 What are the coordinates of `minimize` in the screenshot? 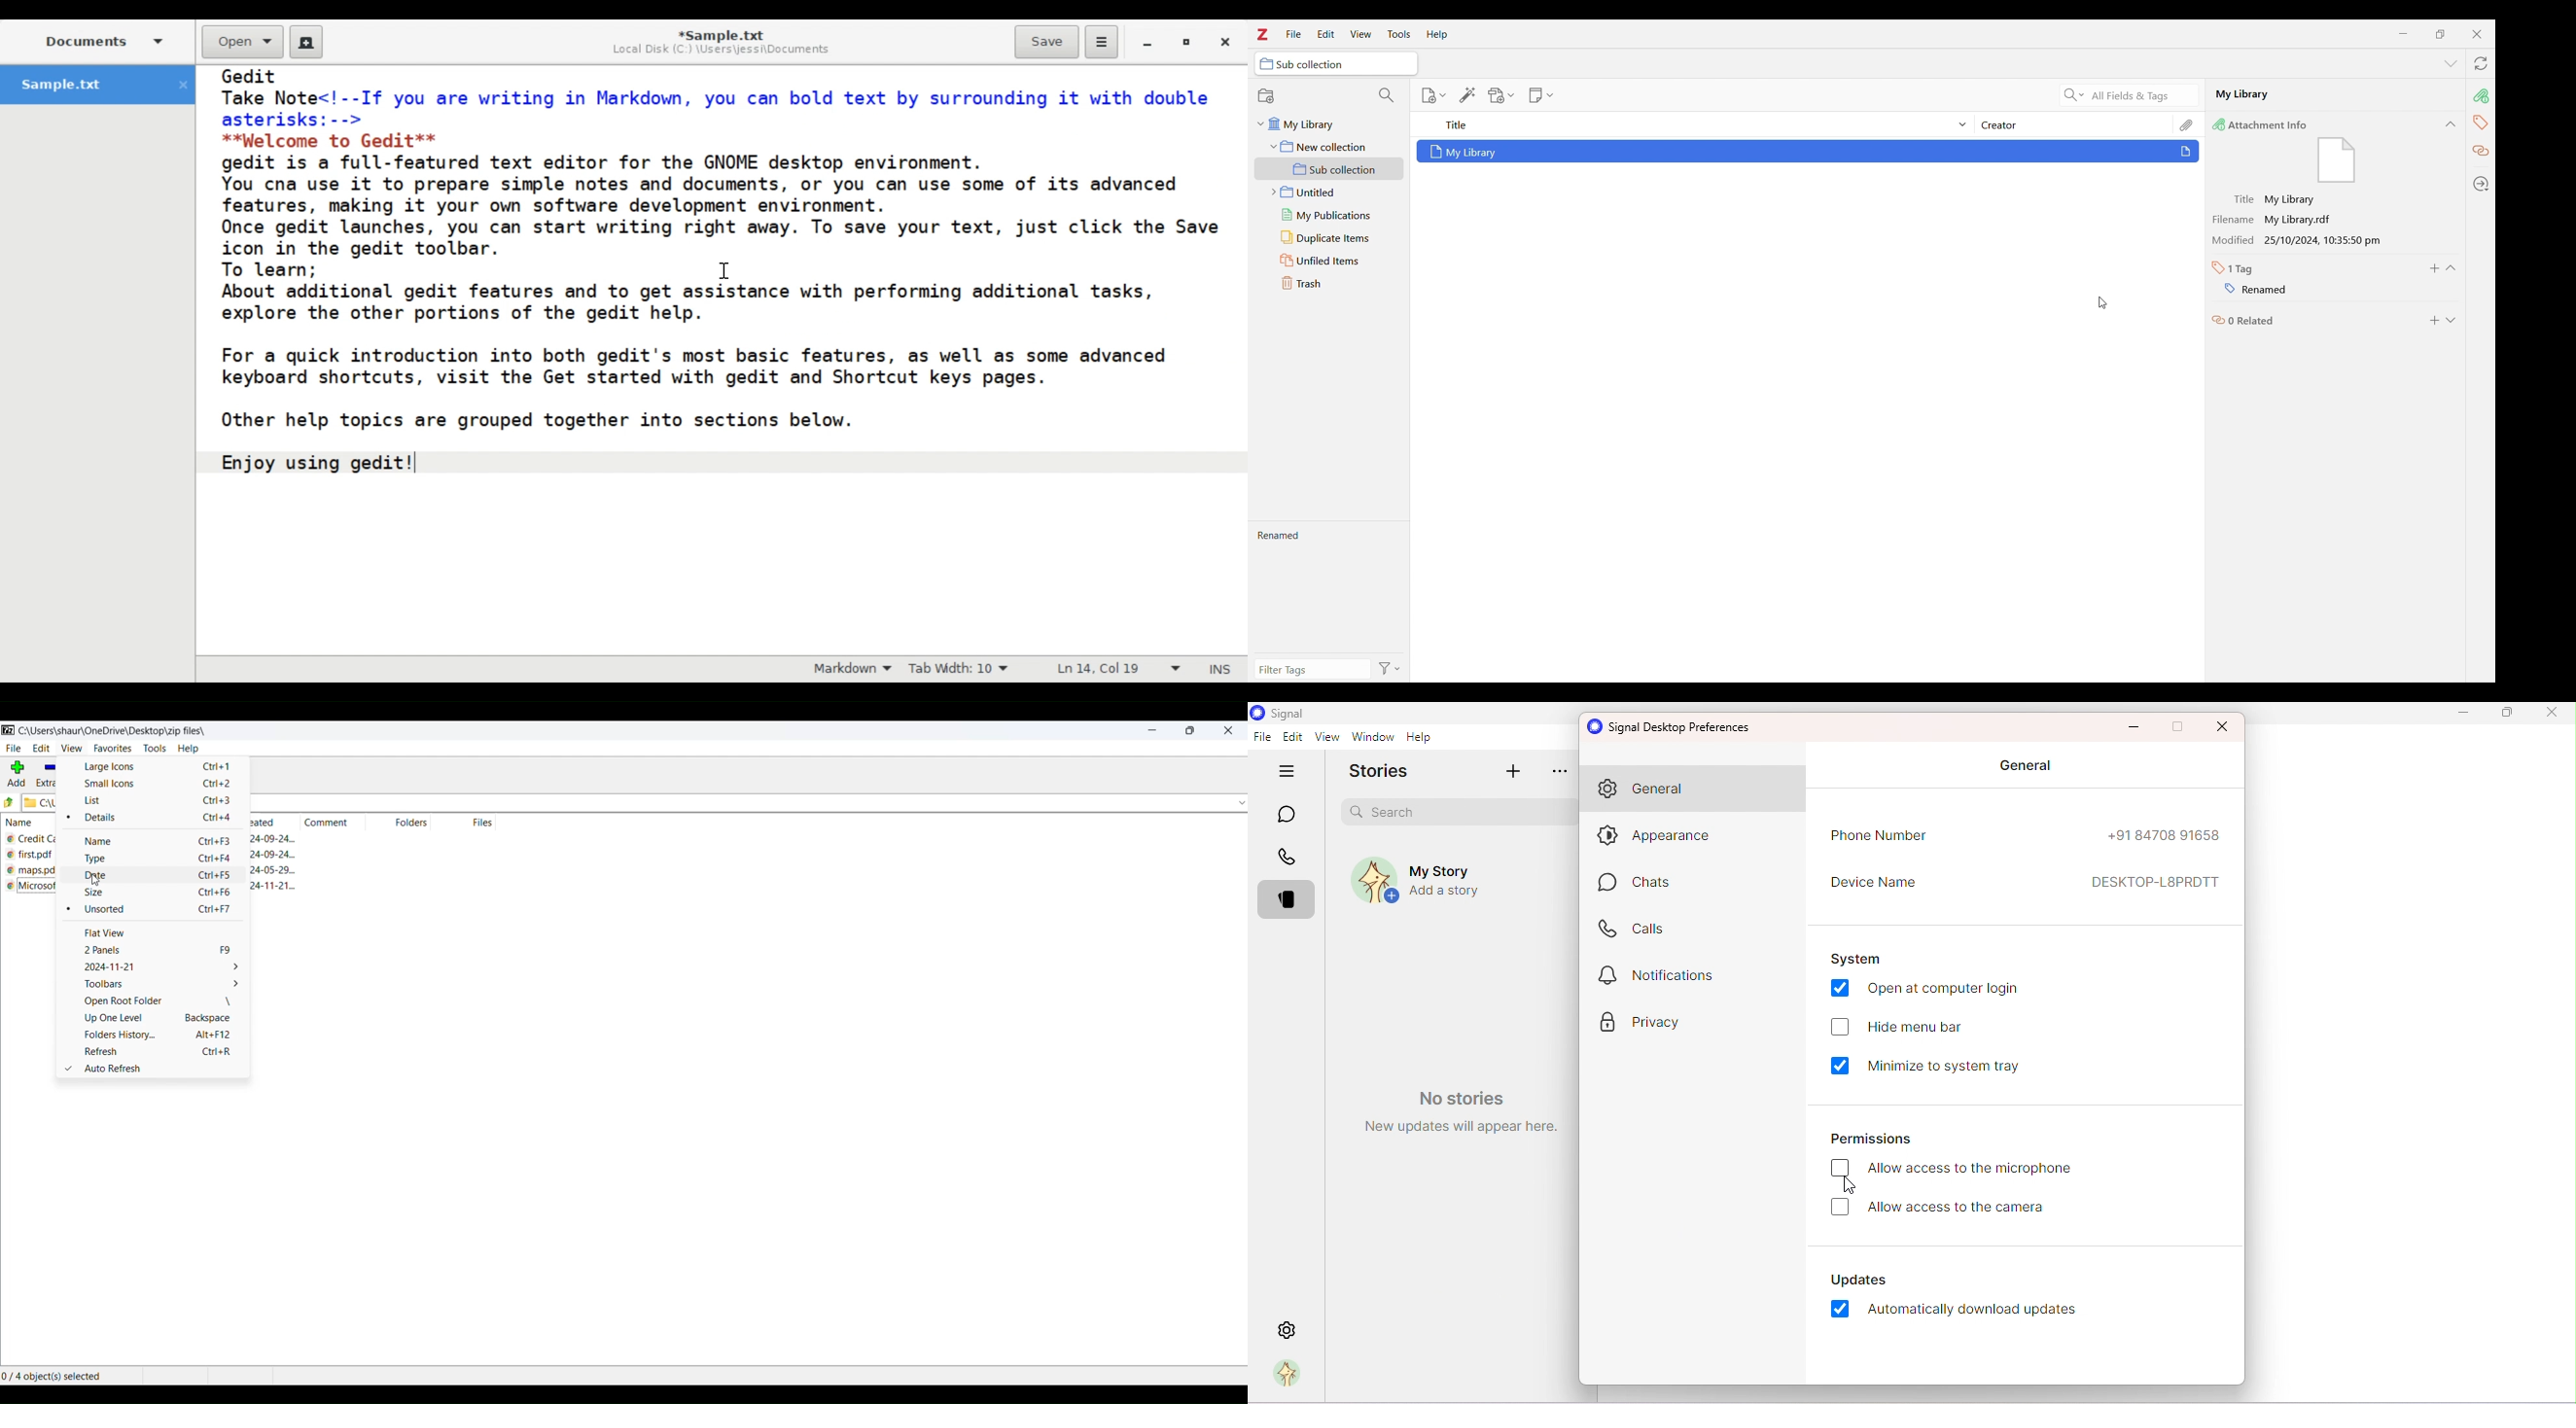 It's located at (1153, 730).